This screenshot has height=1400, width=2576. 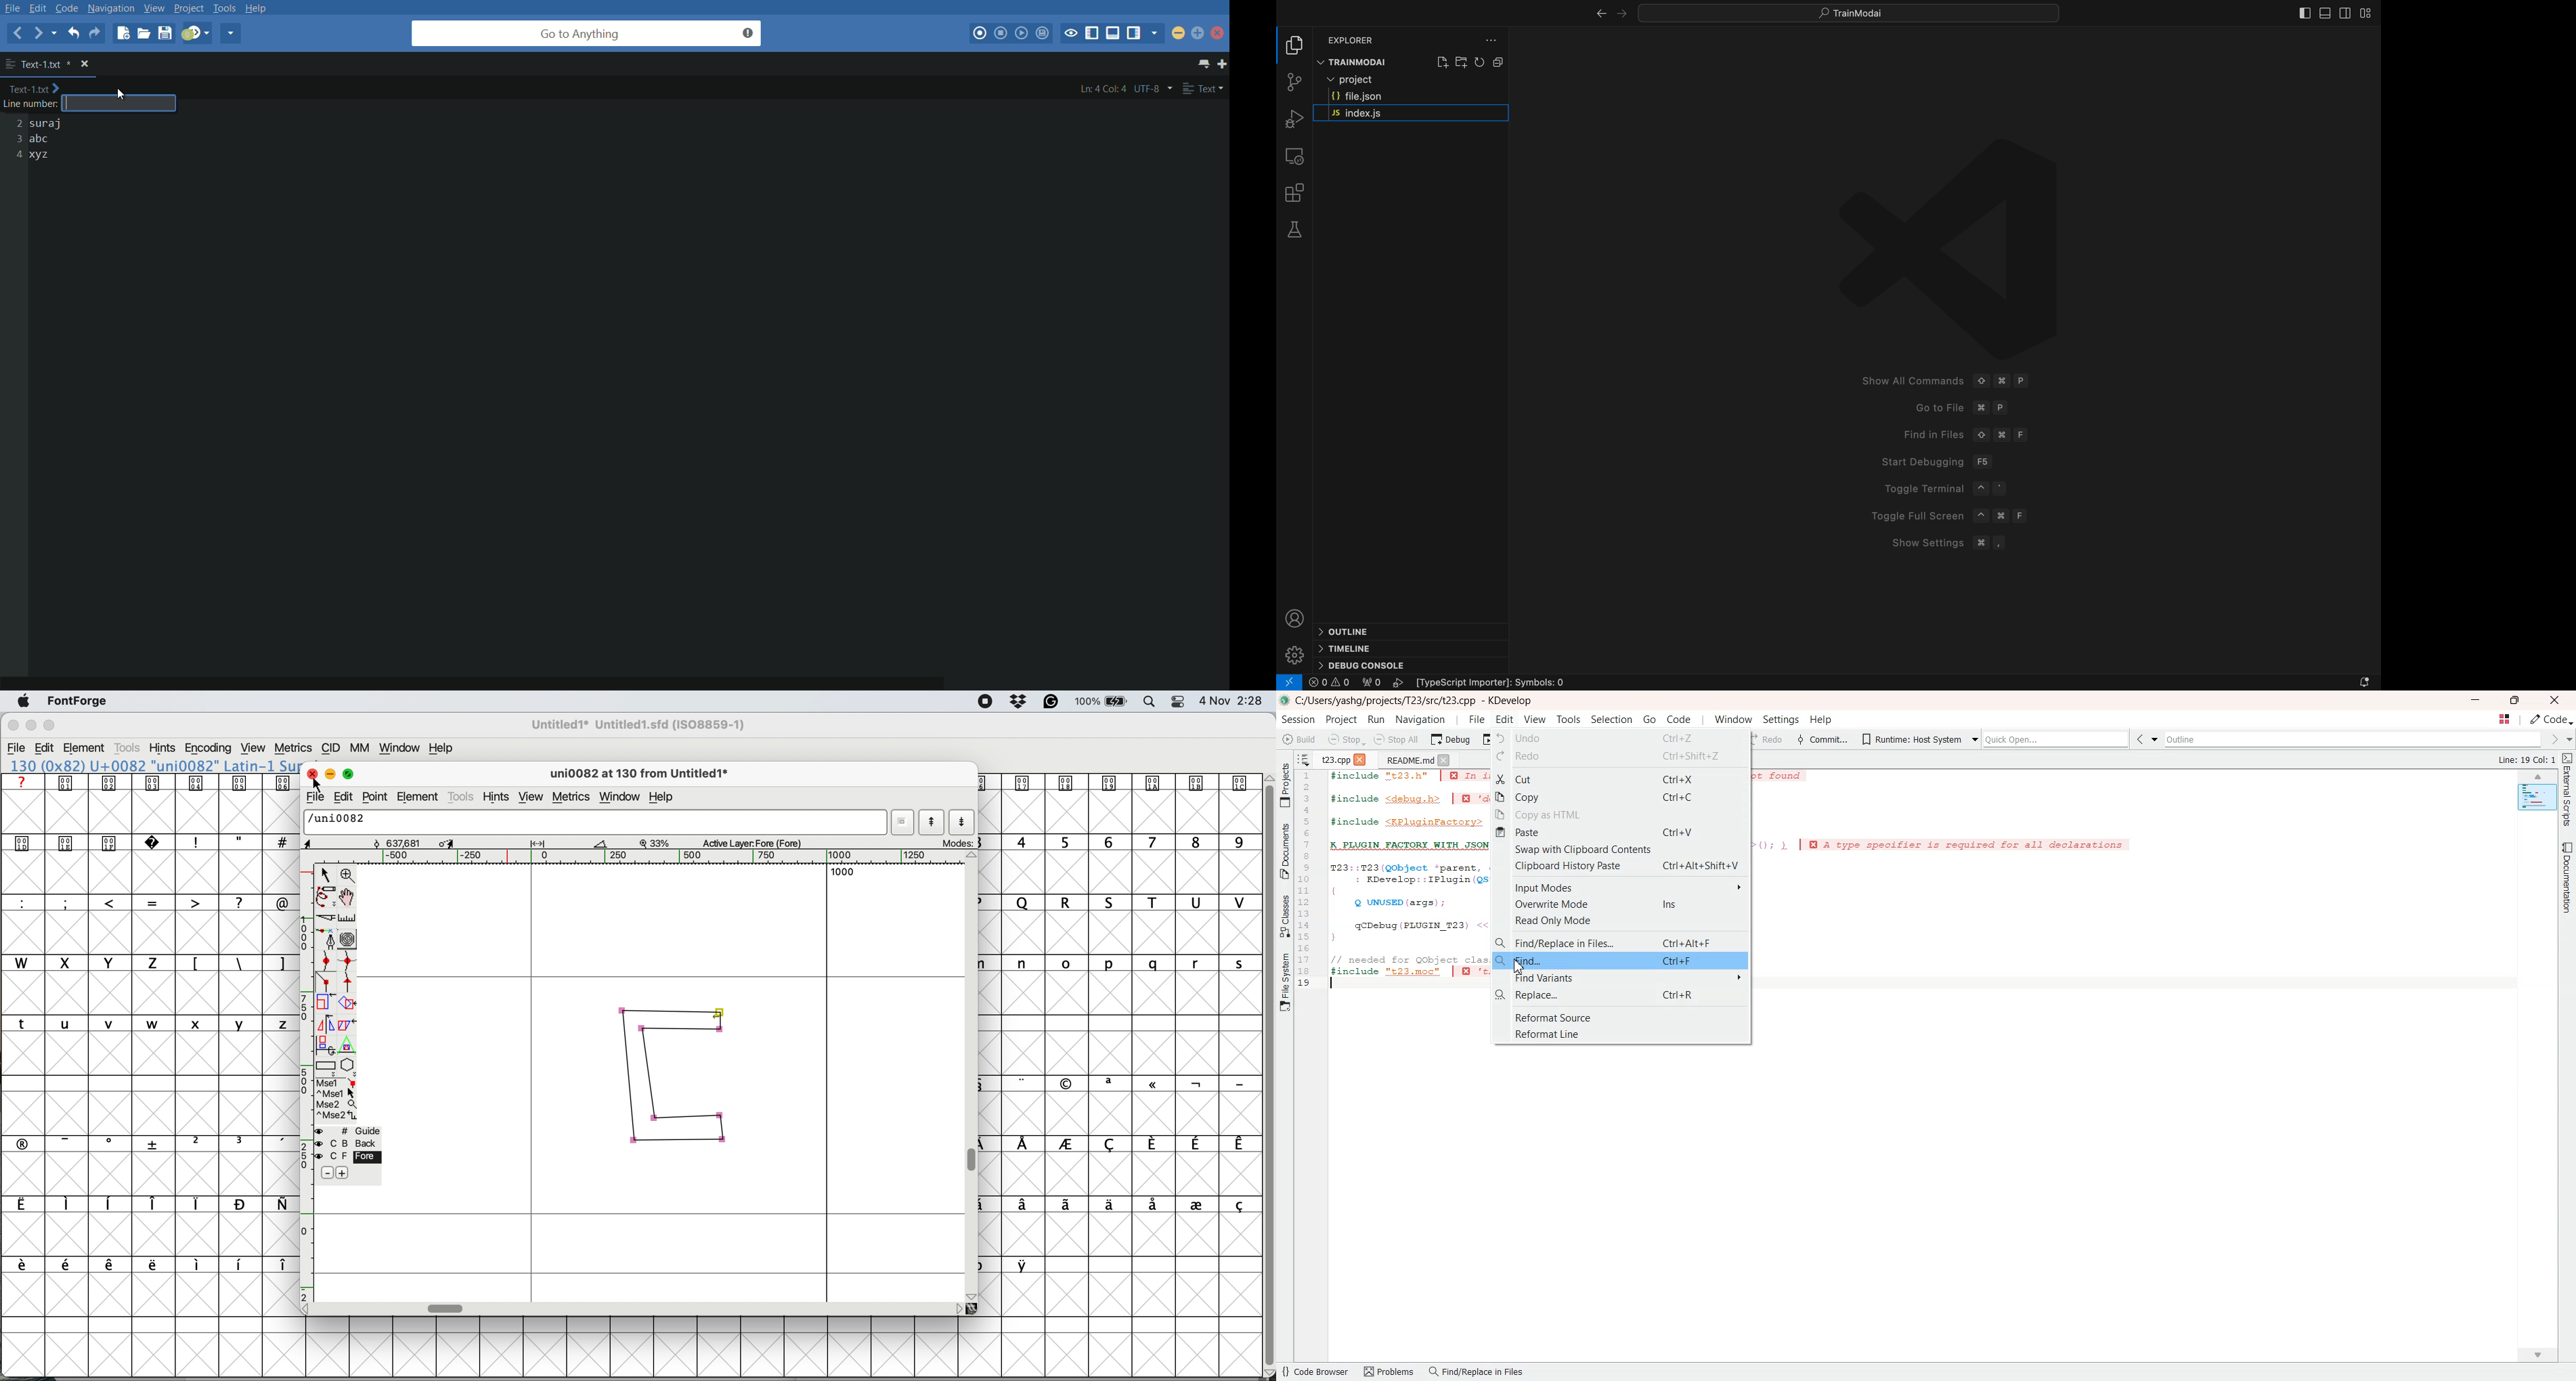 What do you see at coordinates (17, 748) in the screenshot?
I see `file` at bounding box center [17, 748].